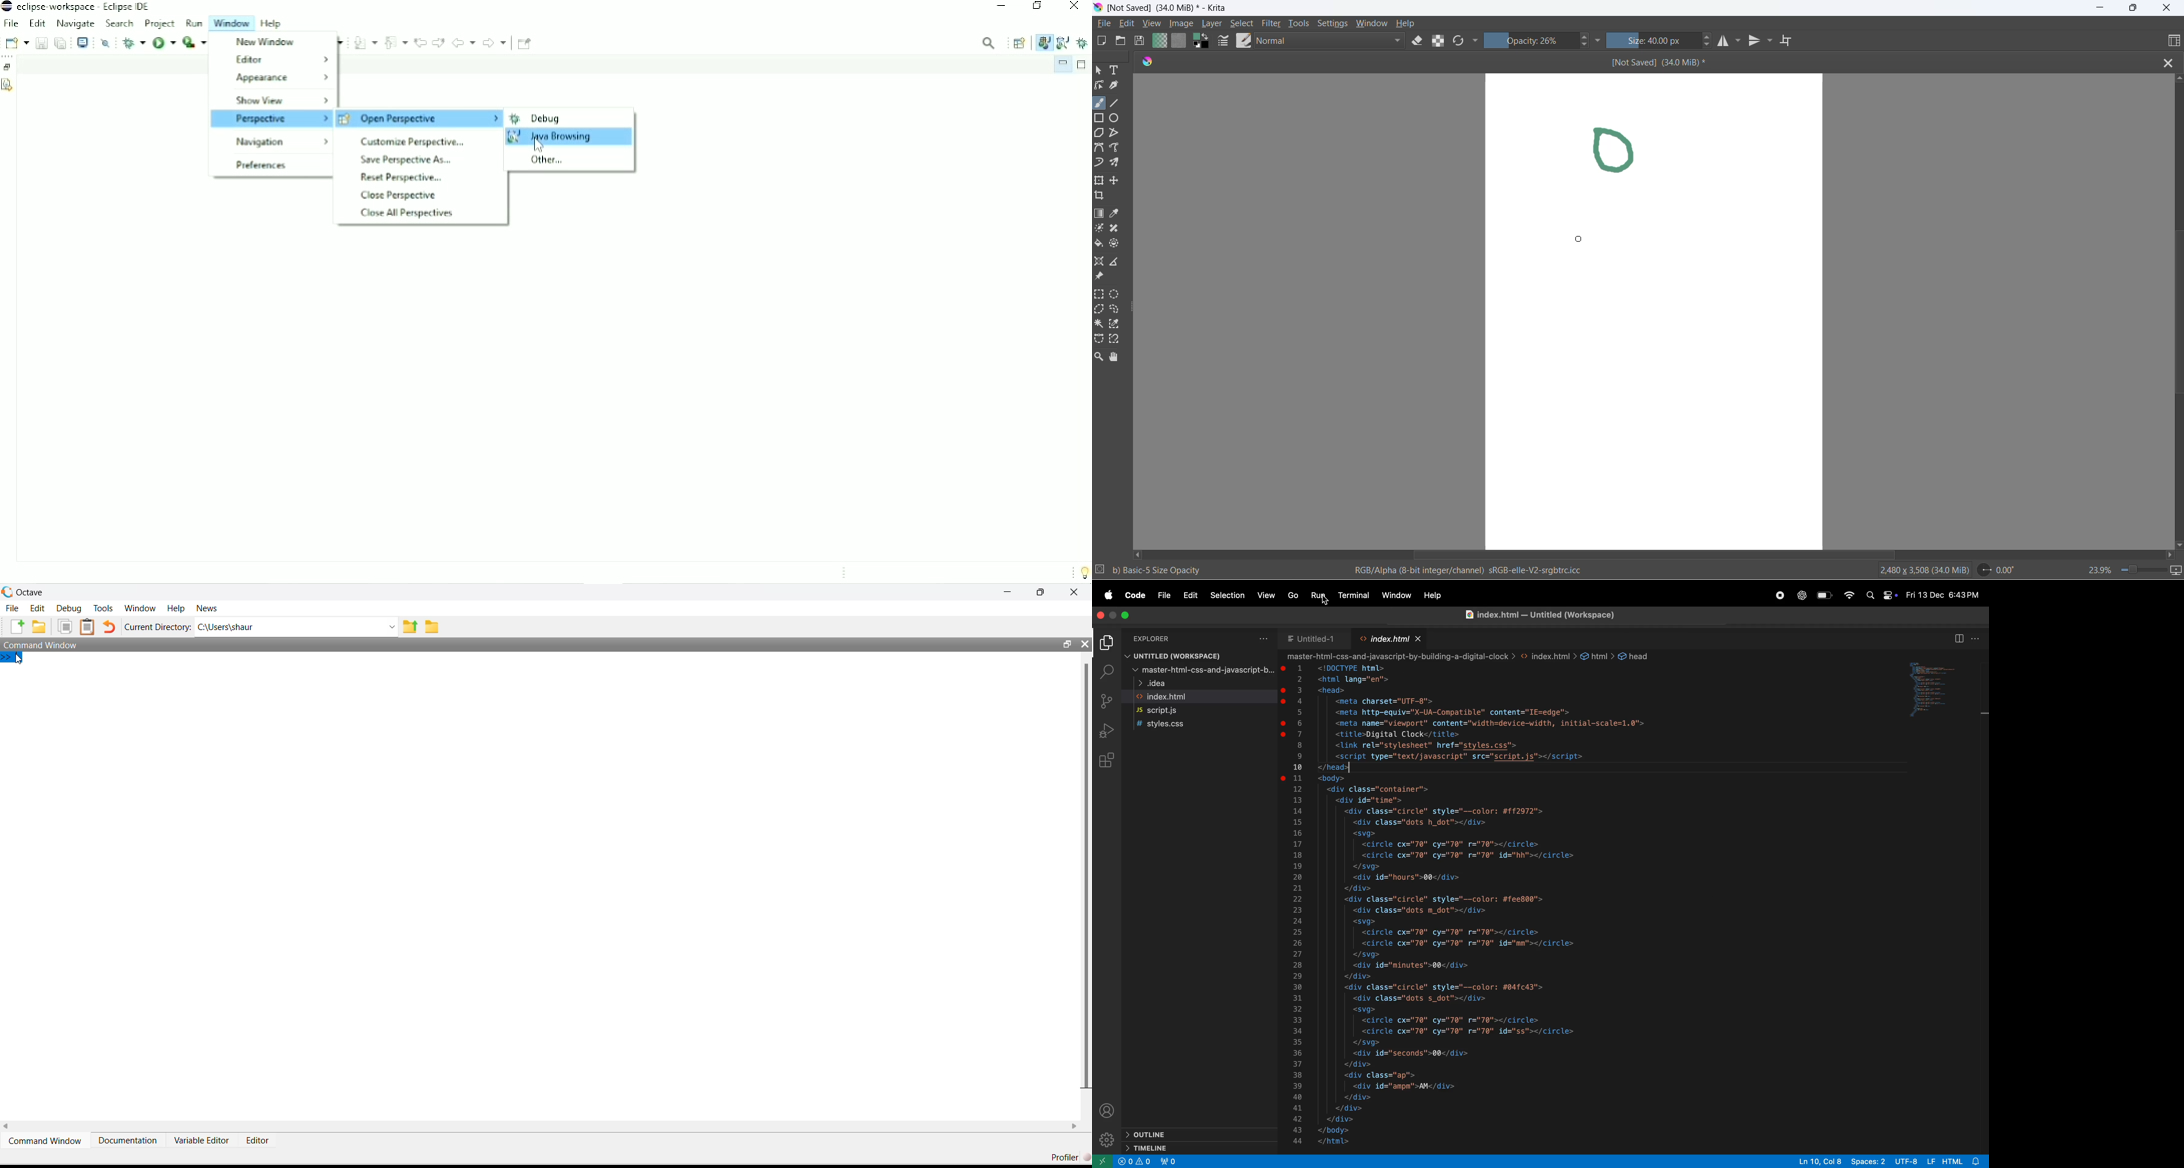 The image size is (2184, 1176). What do you see at coordinates (1331, 24) in the screenshot?
I see `settings` at bounding box center [1331, 24].